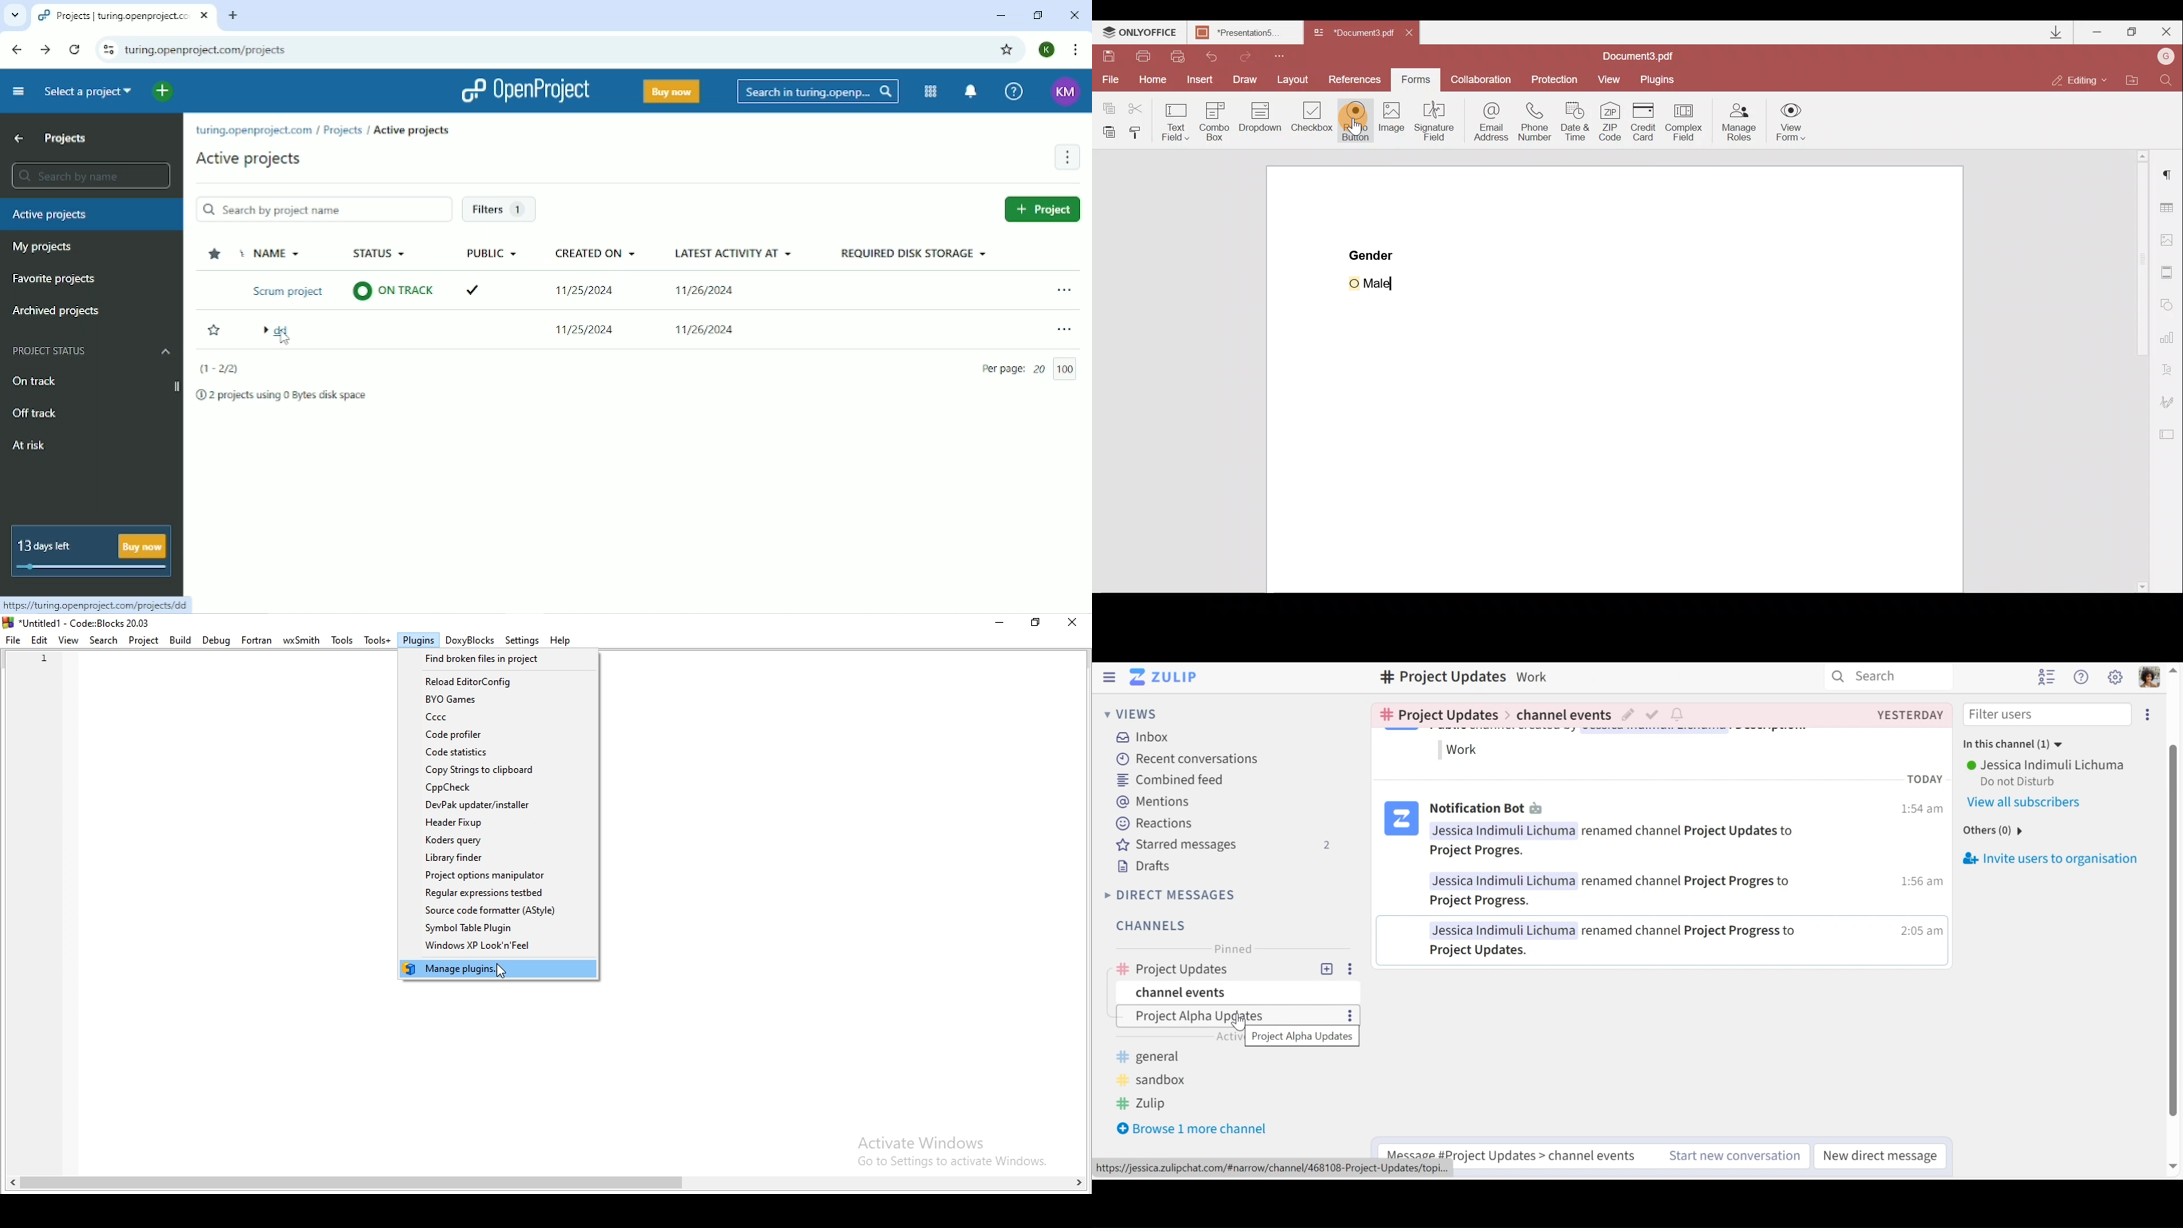  Describe the element at coordinates (1152, 800) in the screenshot. I see `Mentions` at that location.